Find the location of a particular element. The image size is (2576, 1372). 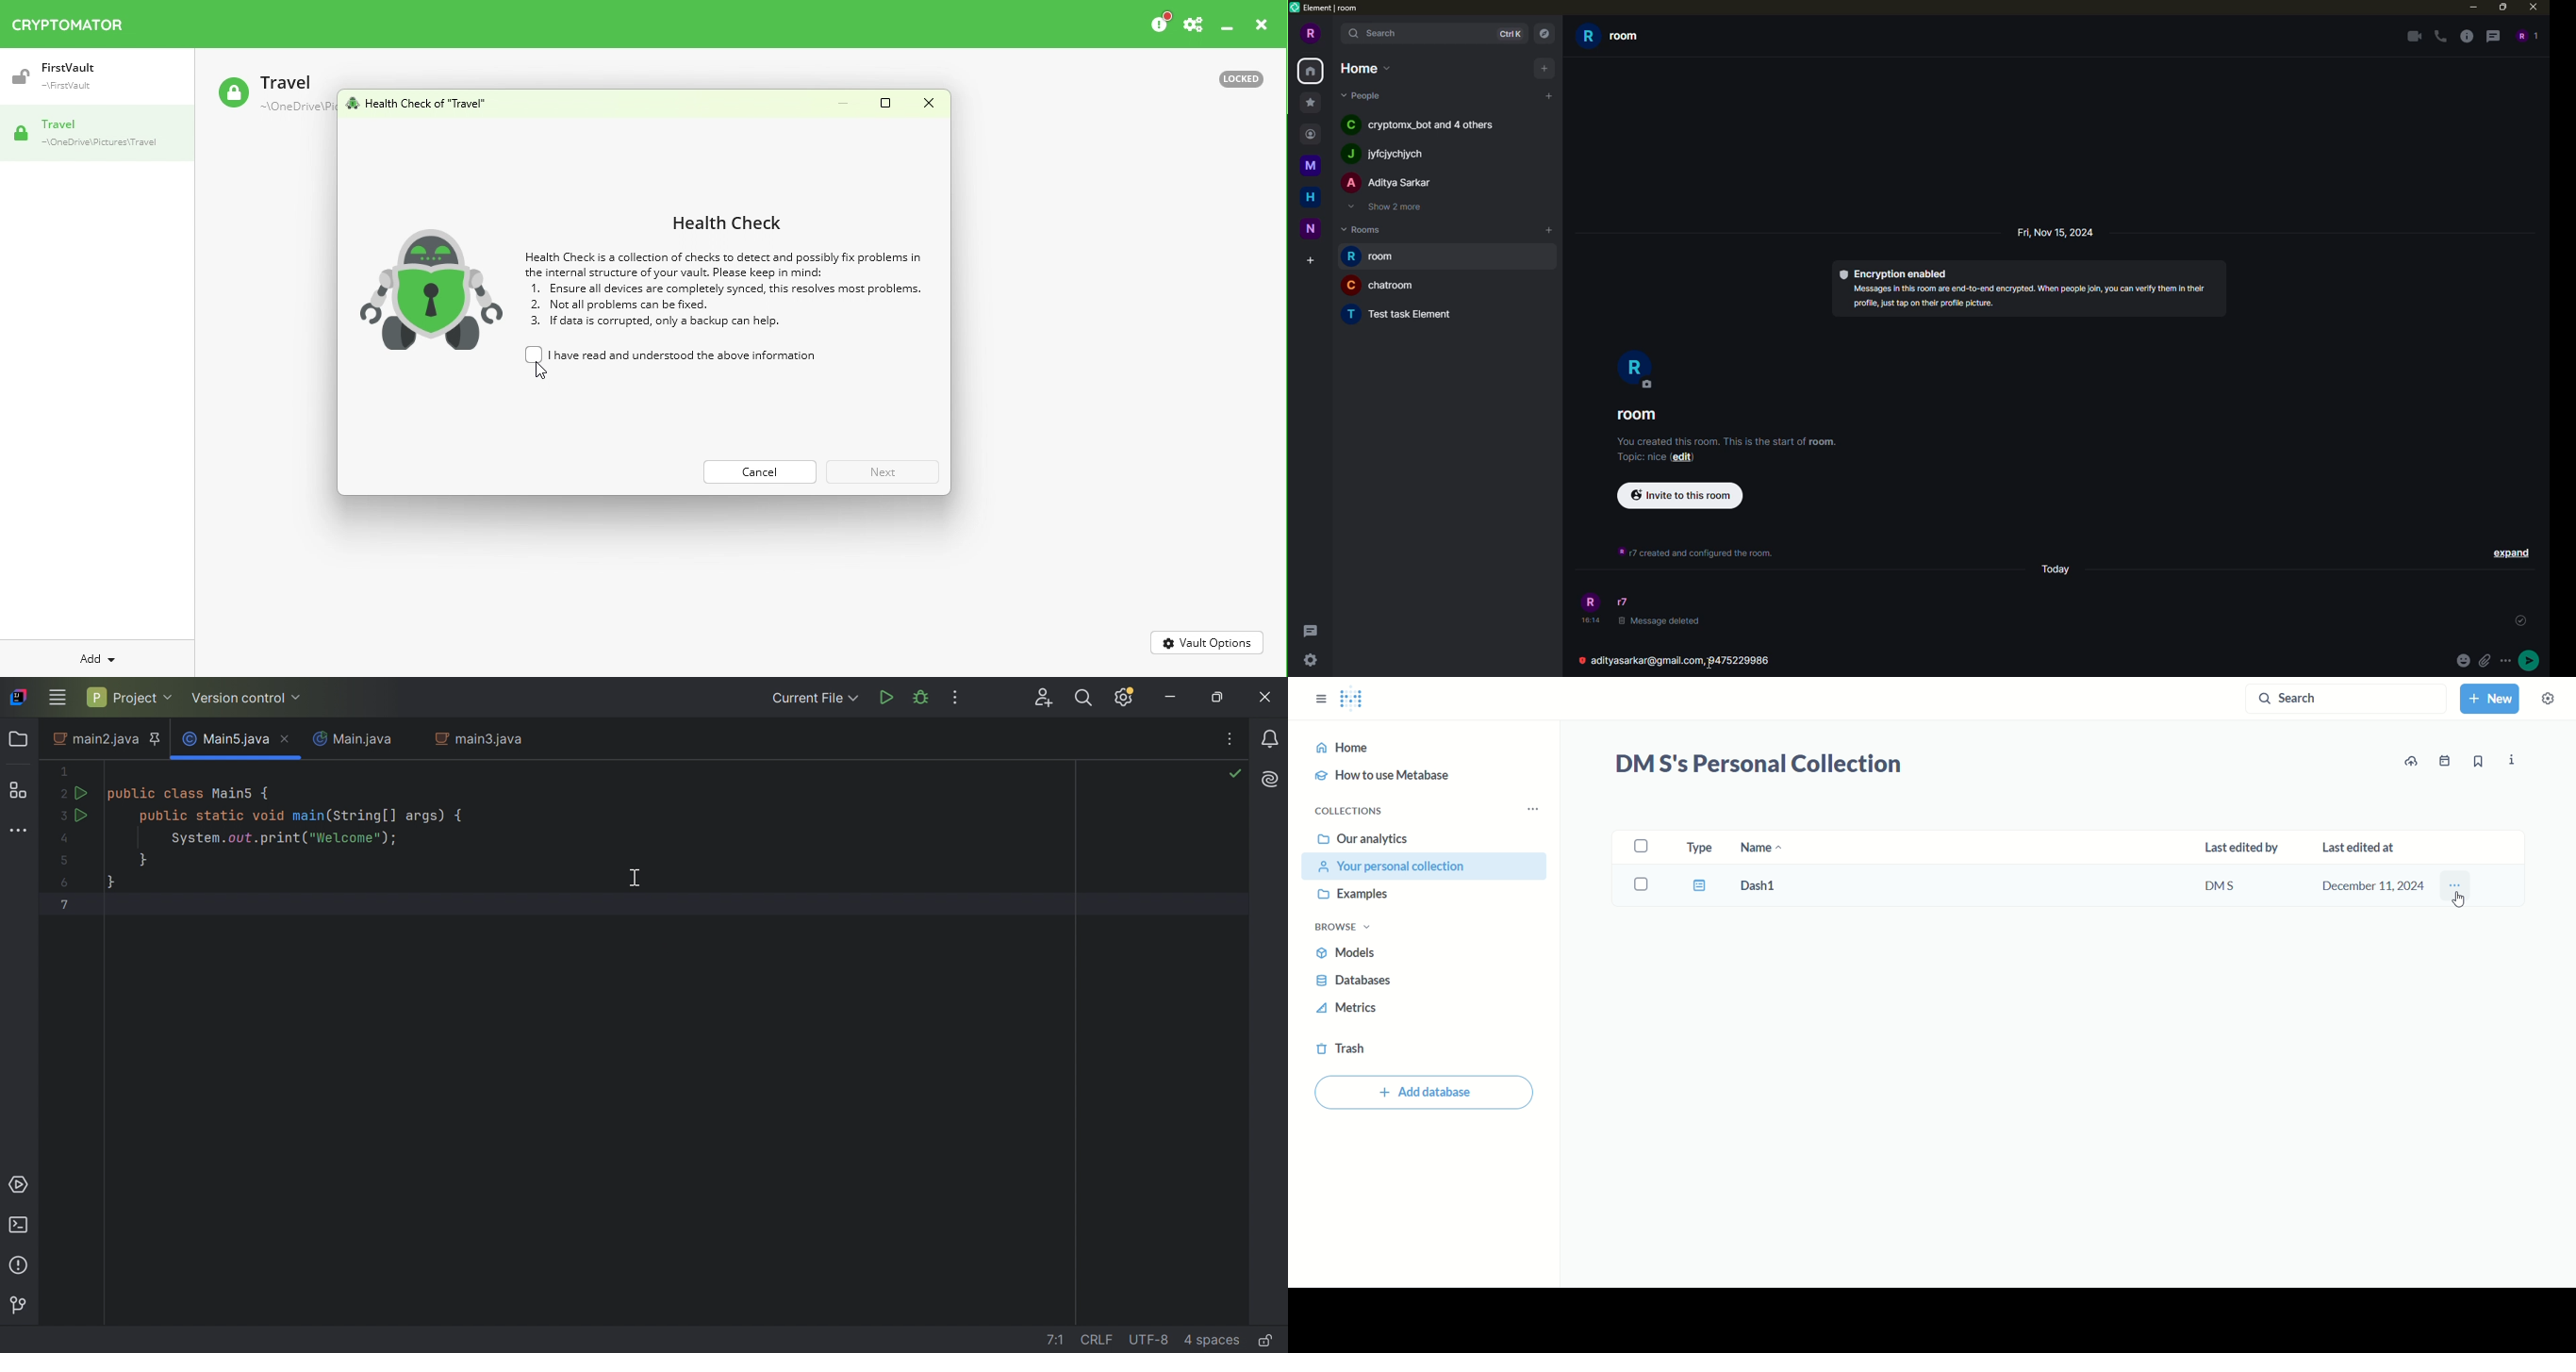

No problems found is located at coordinates (1235, 774).